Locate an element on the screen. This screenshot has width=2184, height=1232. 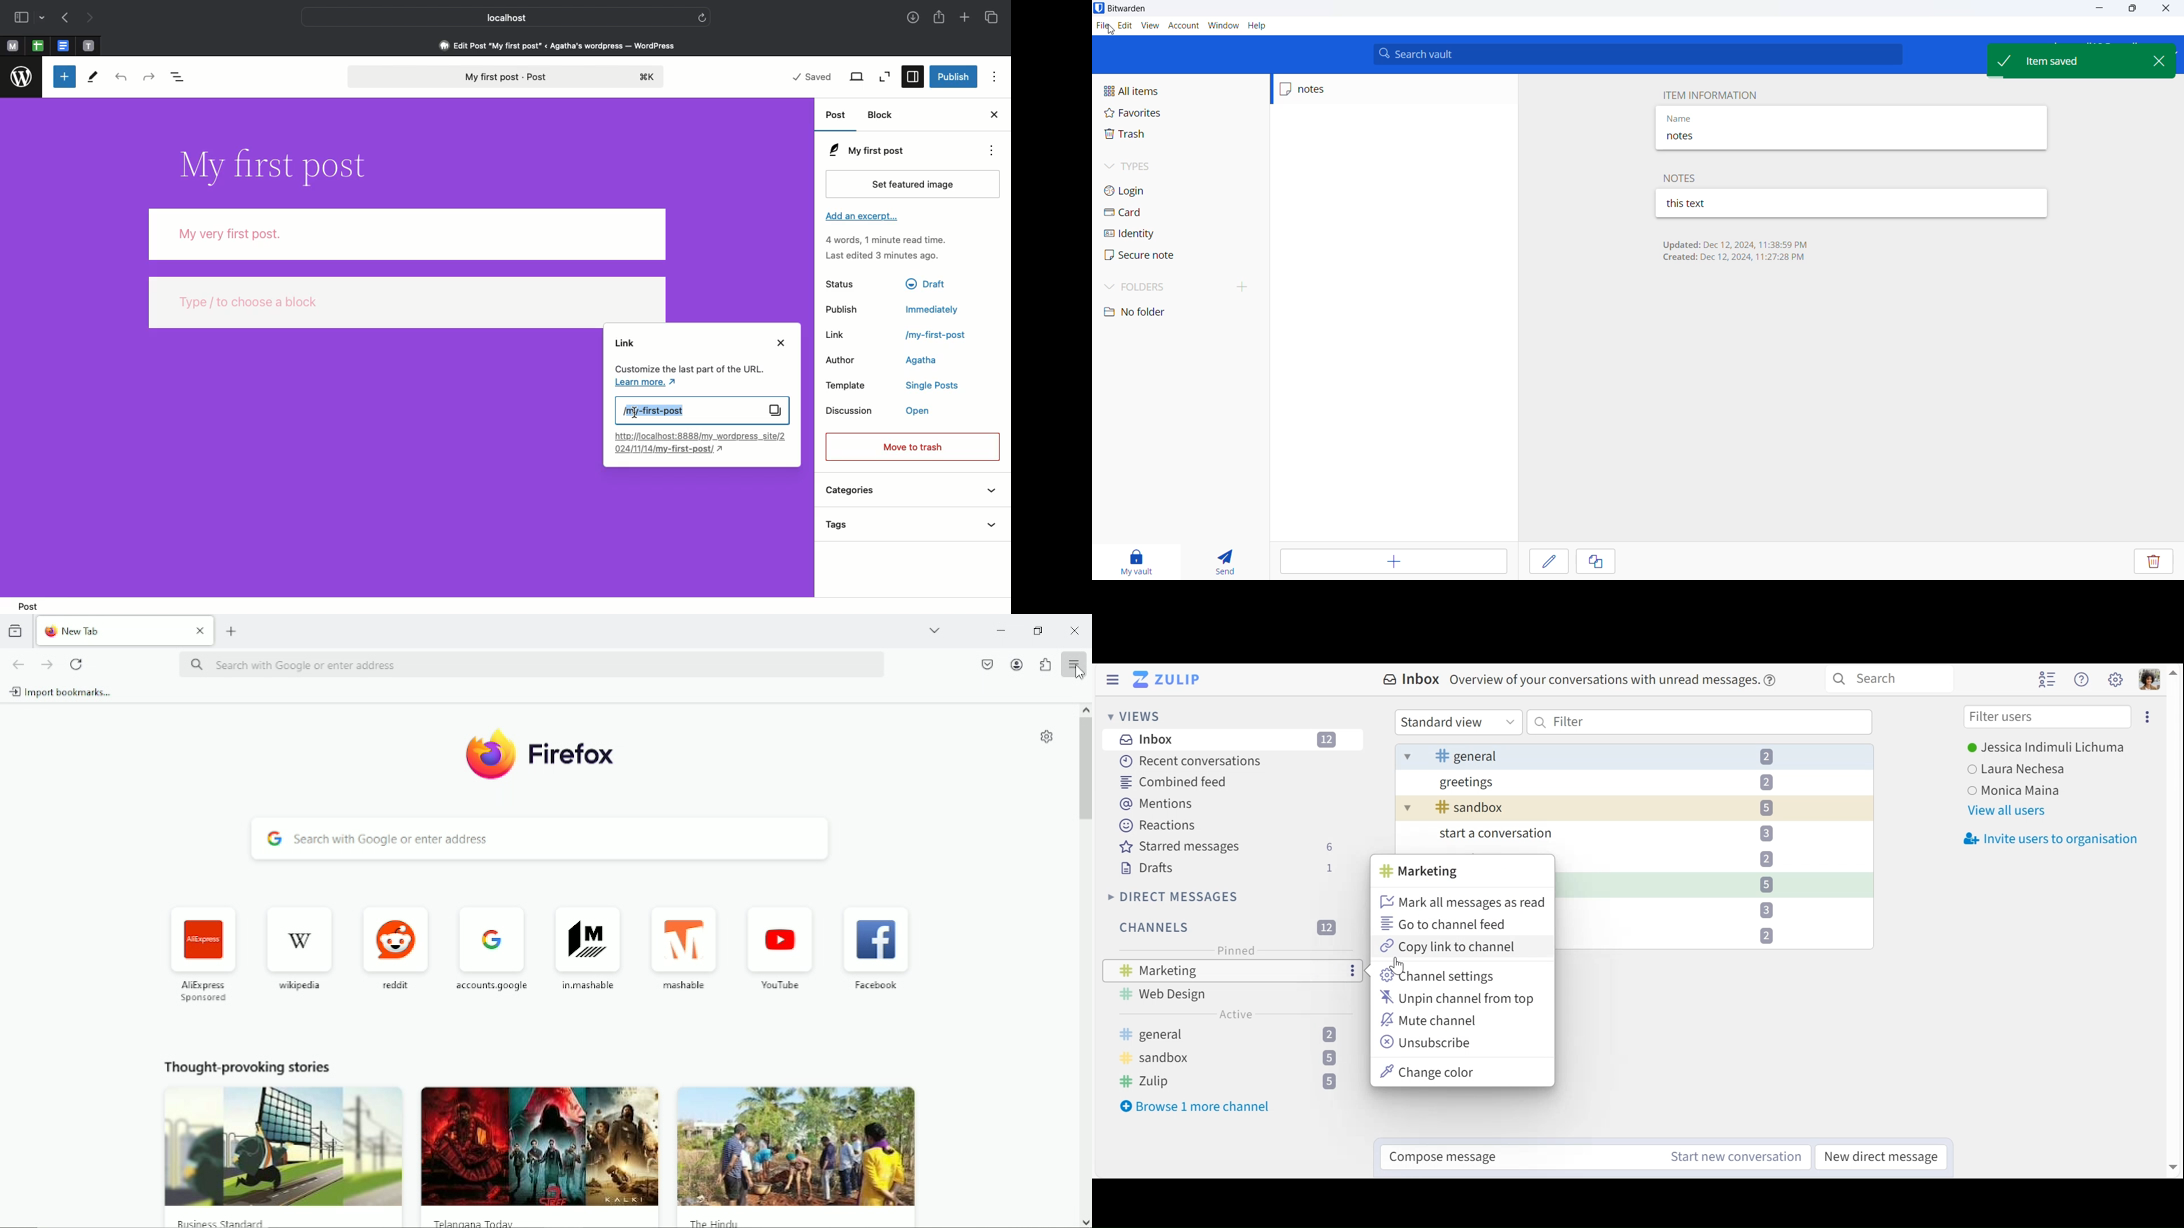
Undo is located at coordinates (121, 76).